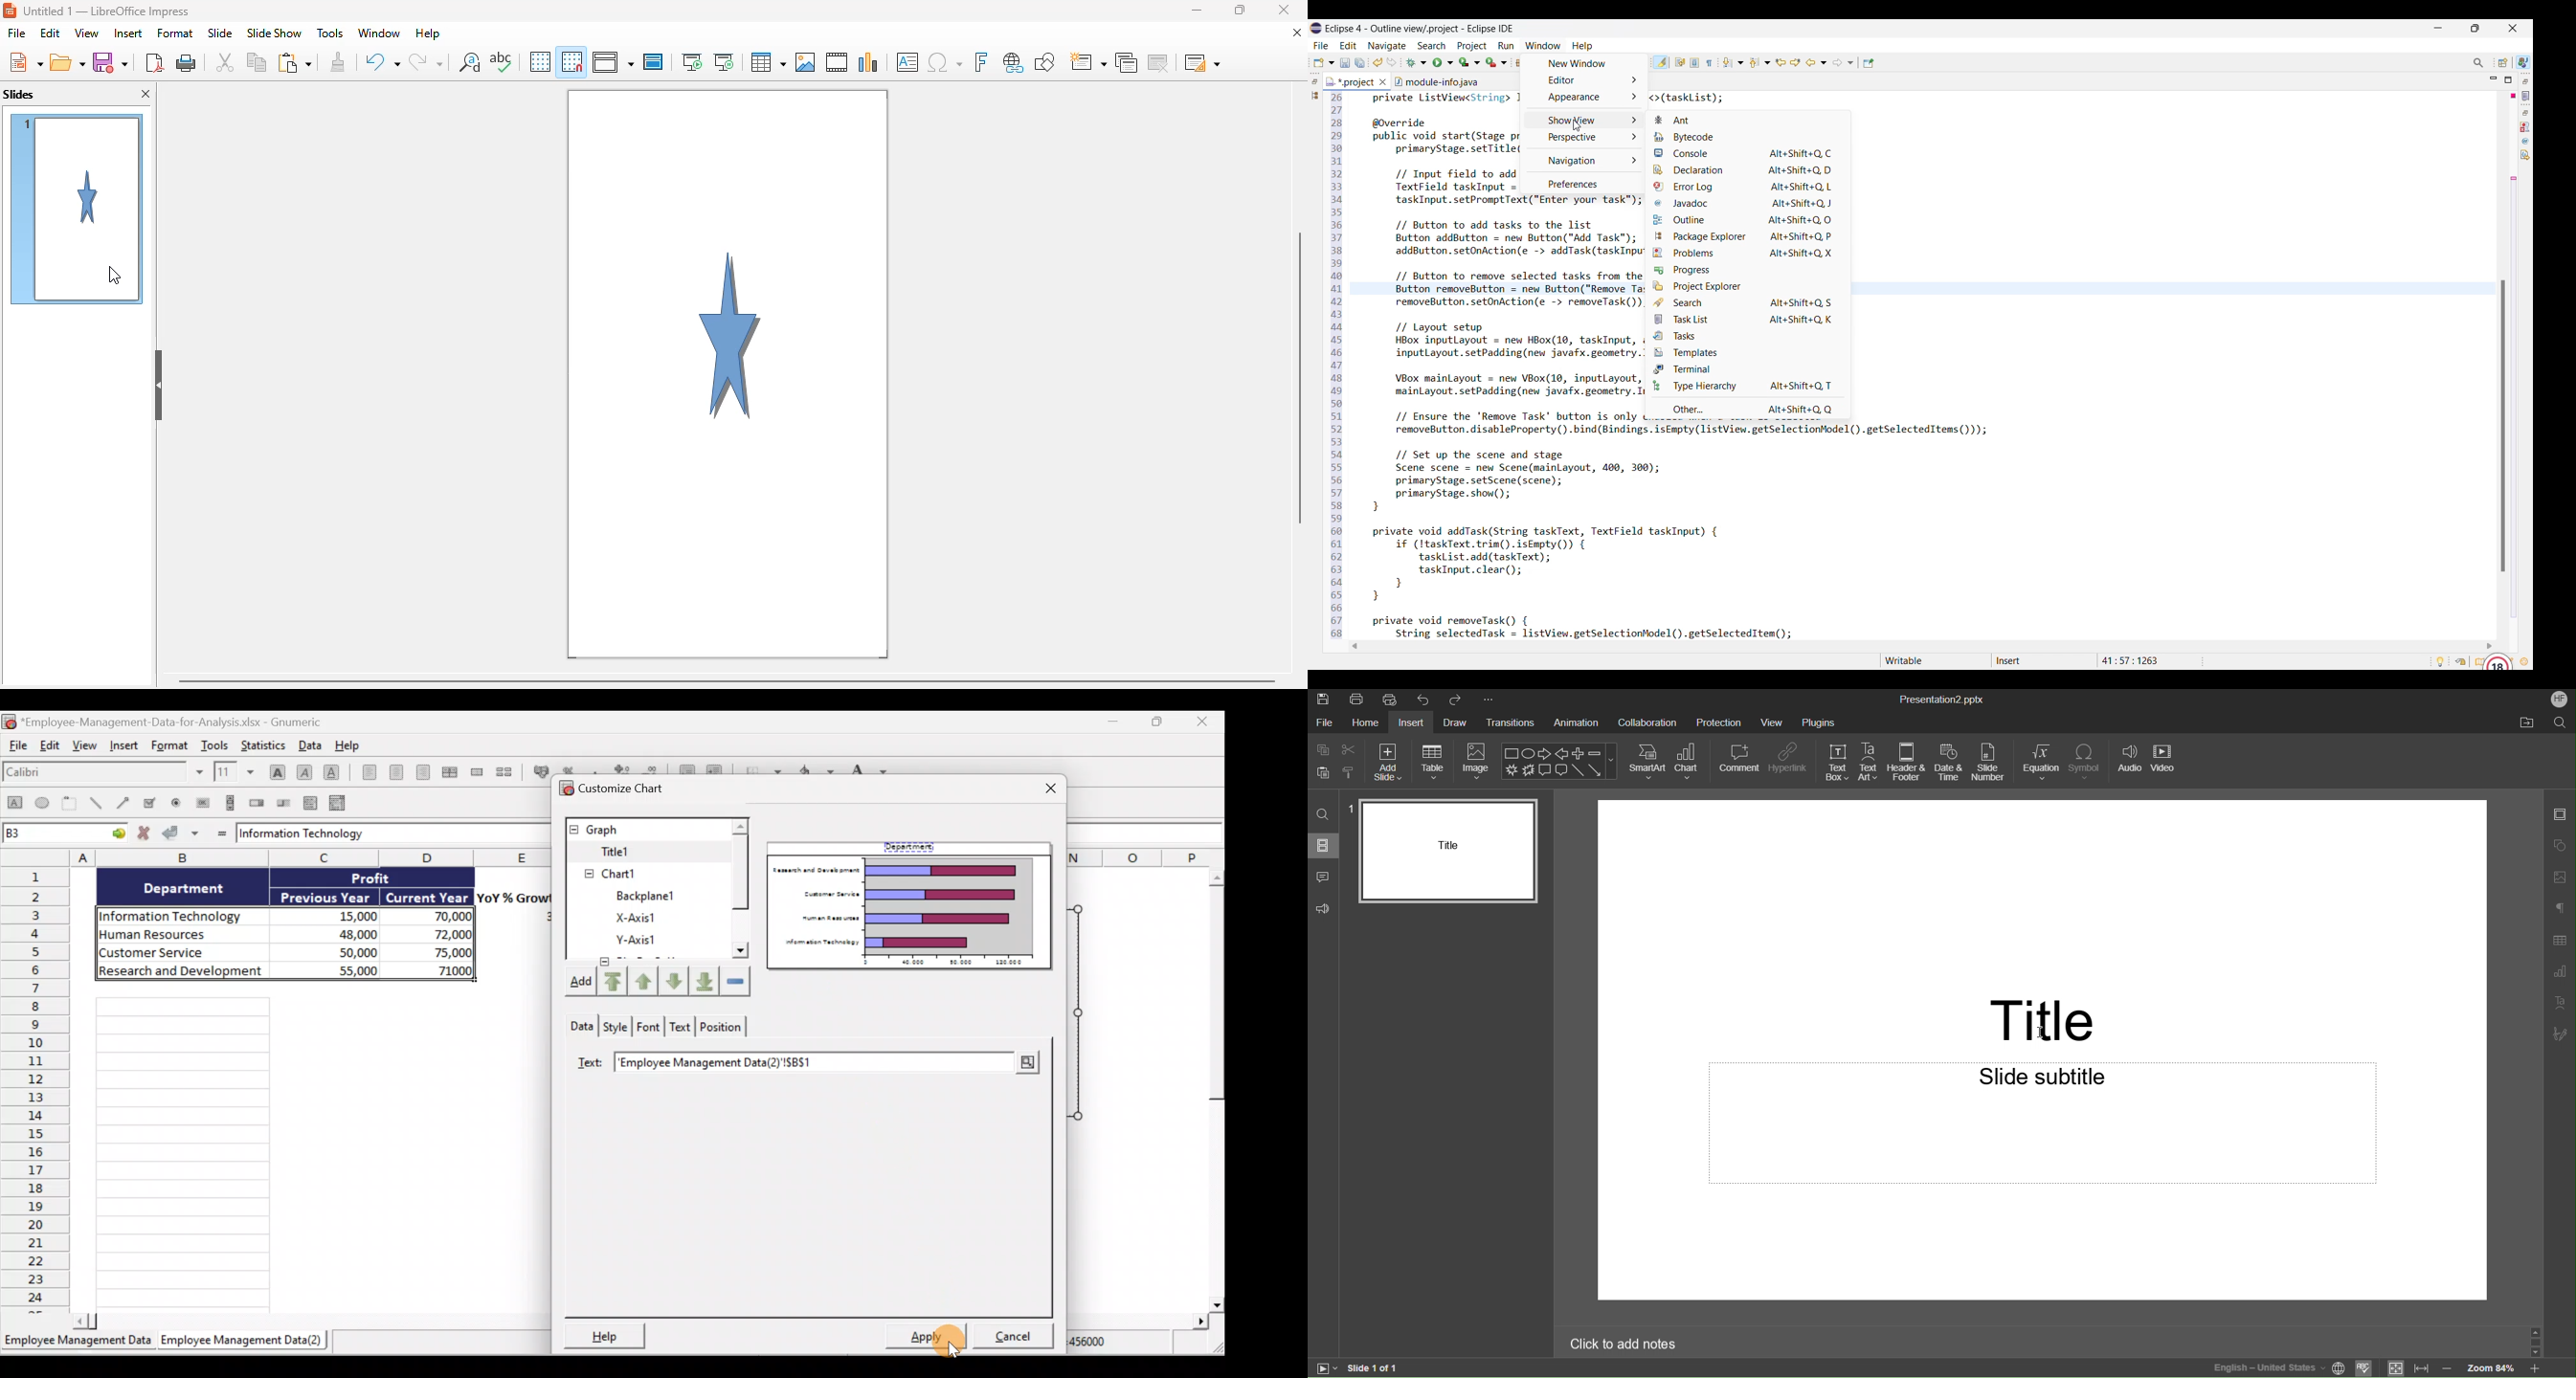  What do you see at coordinates (1349, 750) in the screenshot?
I see `cut` at bounding box center [1349, 750].